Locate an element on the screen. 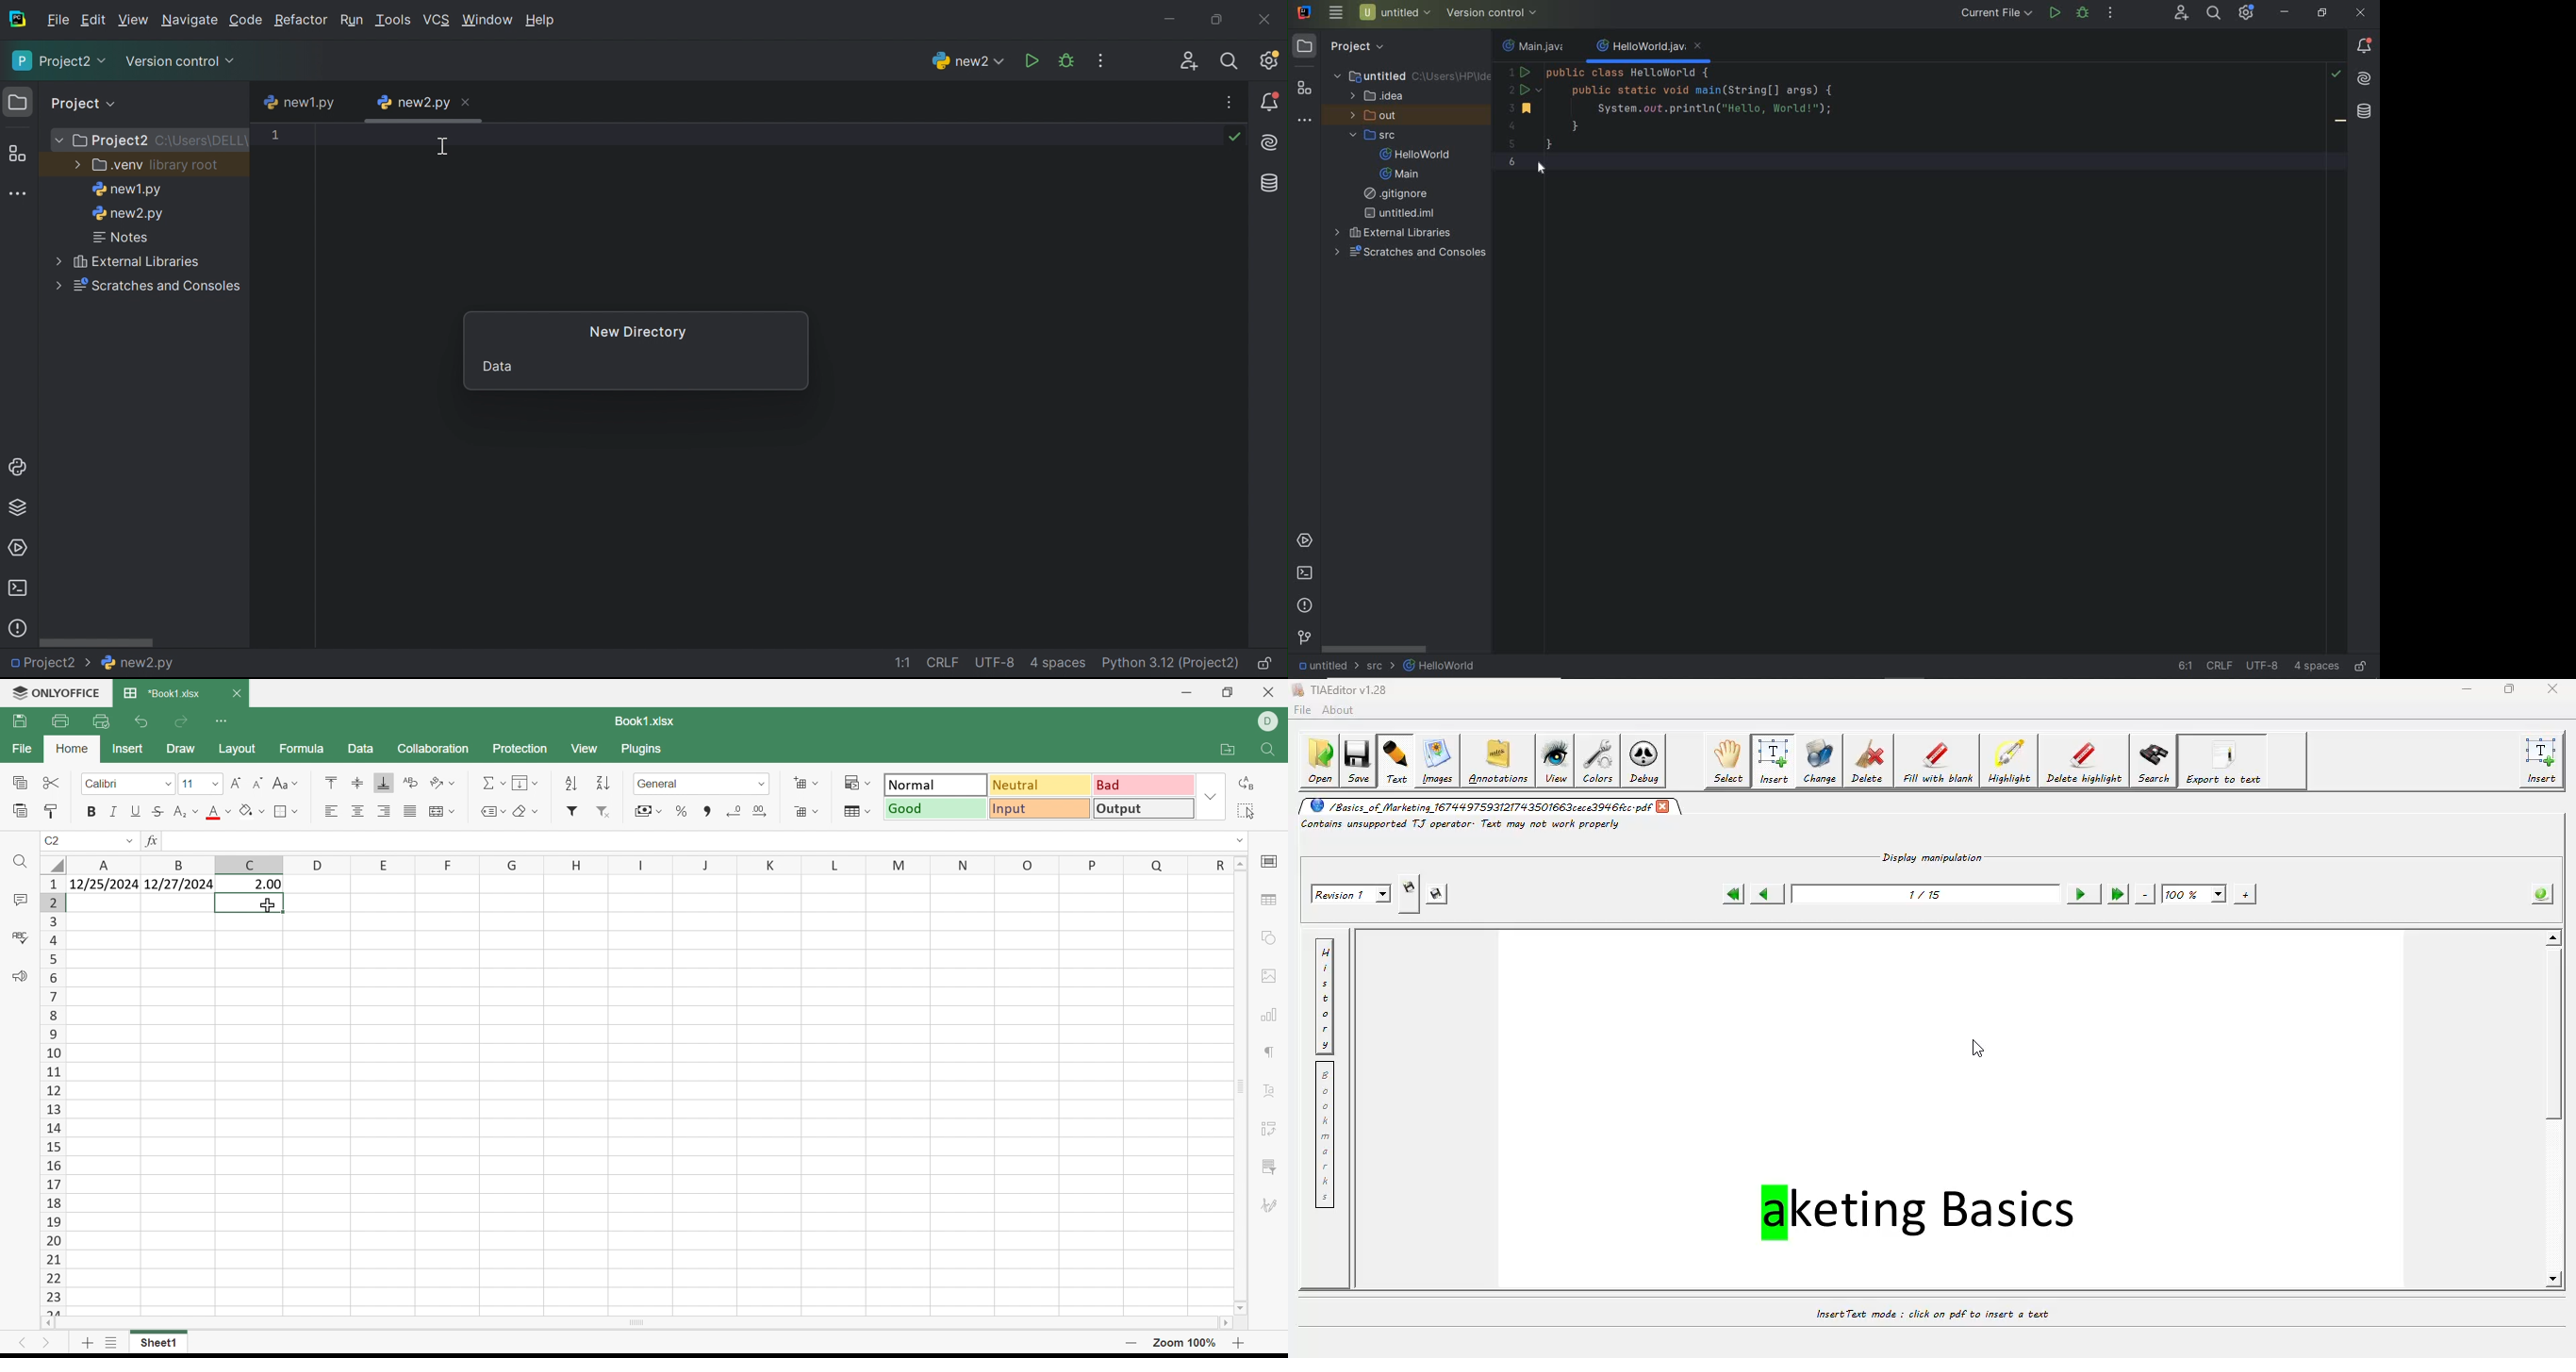  more tool windows is located at coordinates (1304, 120).